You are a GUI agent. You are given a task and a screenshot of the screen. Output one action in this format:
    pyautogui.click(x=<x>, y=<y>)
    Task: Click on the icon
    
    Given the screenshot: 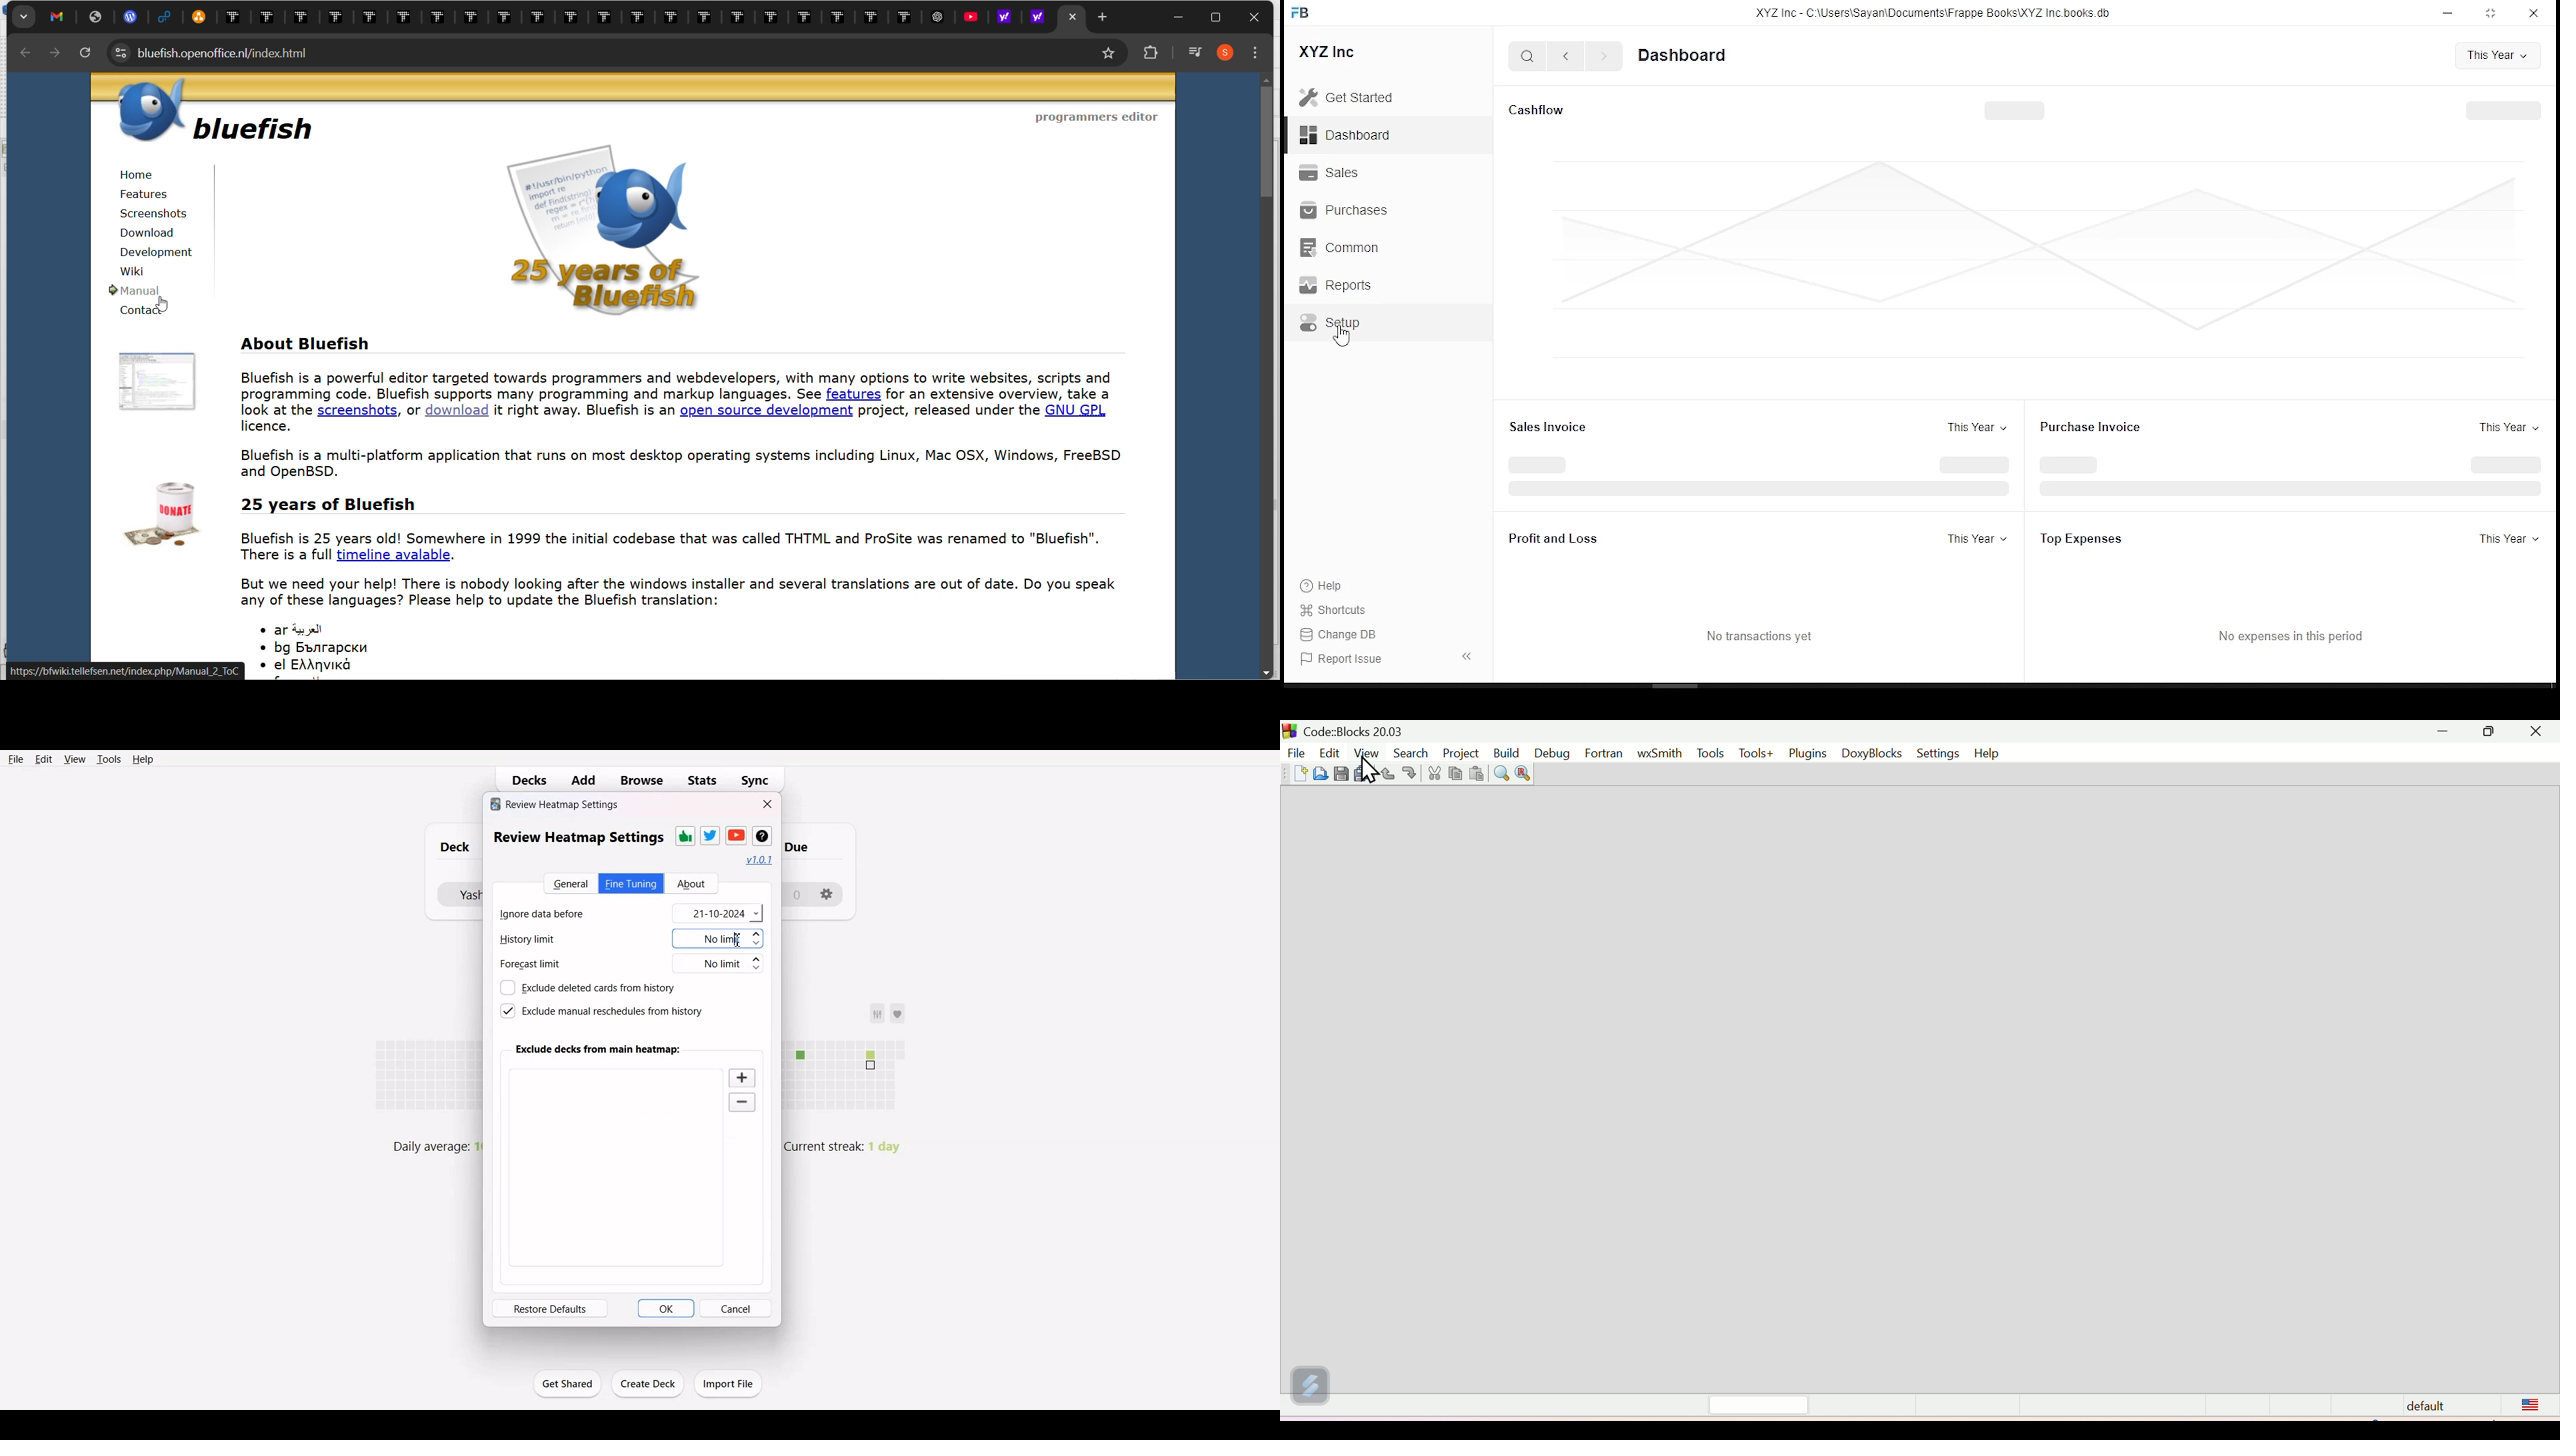 What is the action you would take?
    pyautogui.click(x=1307, y=17)
    